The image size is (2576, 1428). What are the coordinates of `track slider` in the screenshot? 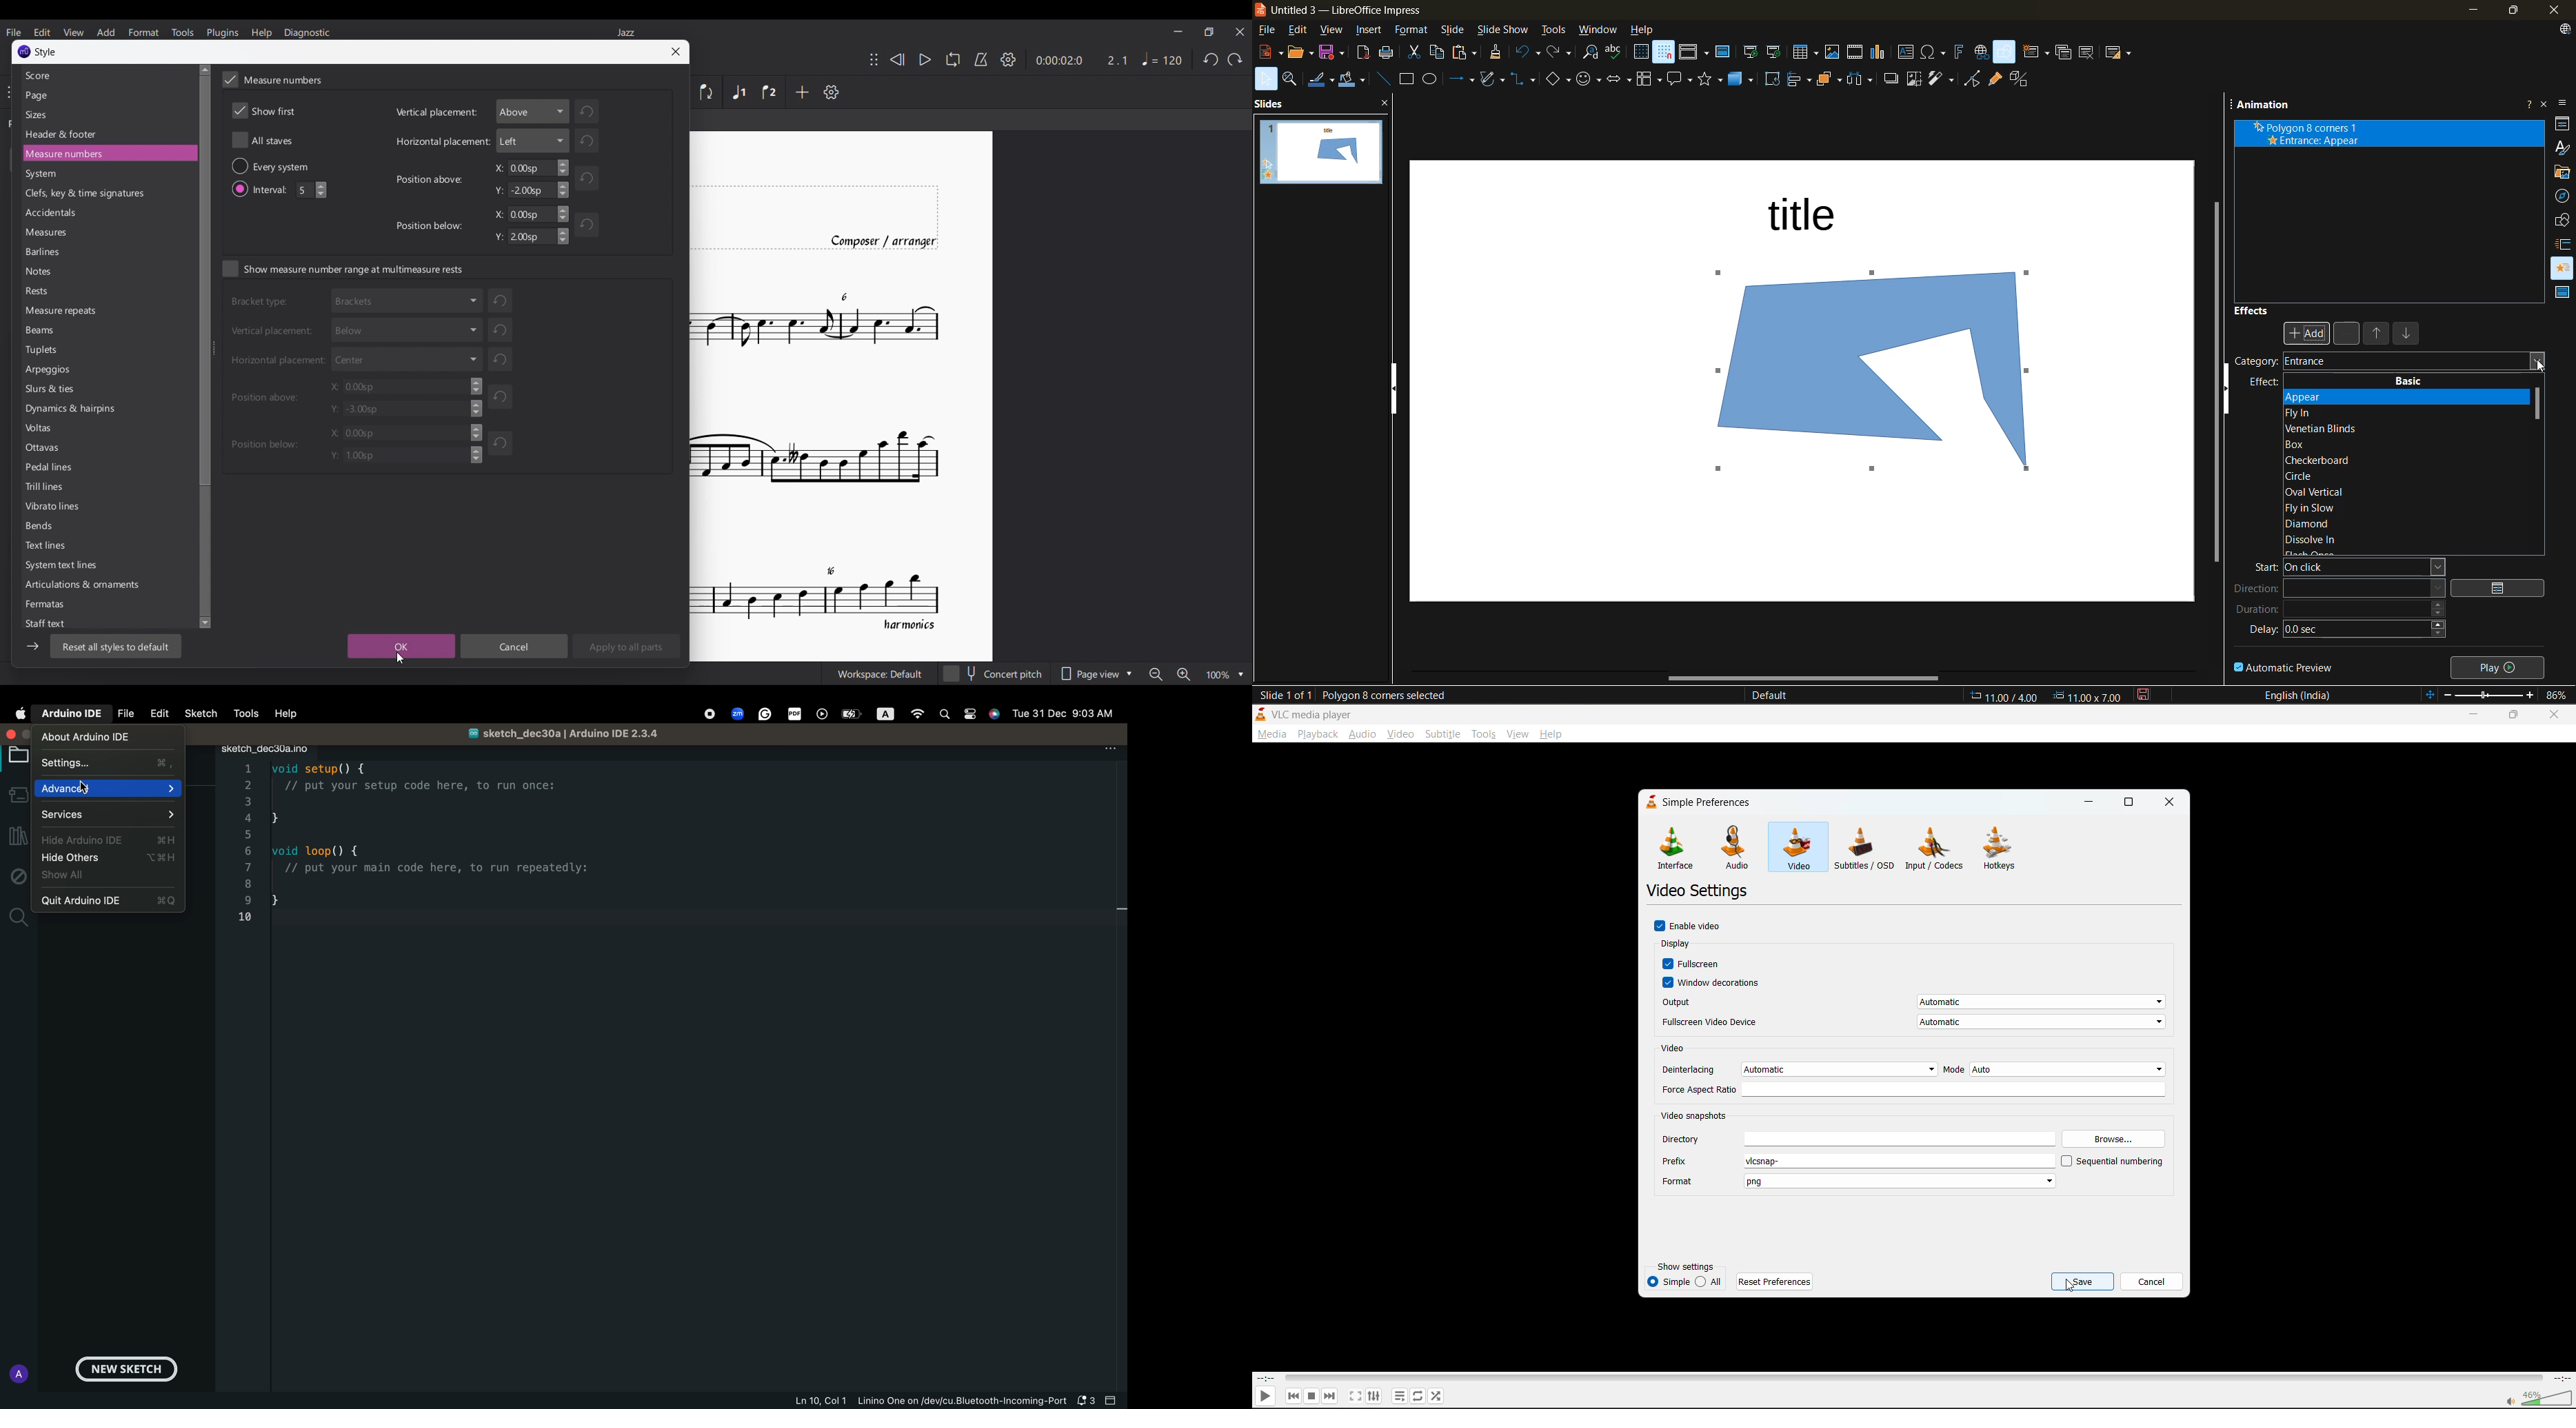 It's located at (1910, 1377).